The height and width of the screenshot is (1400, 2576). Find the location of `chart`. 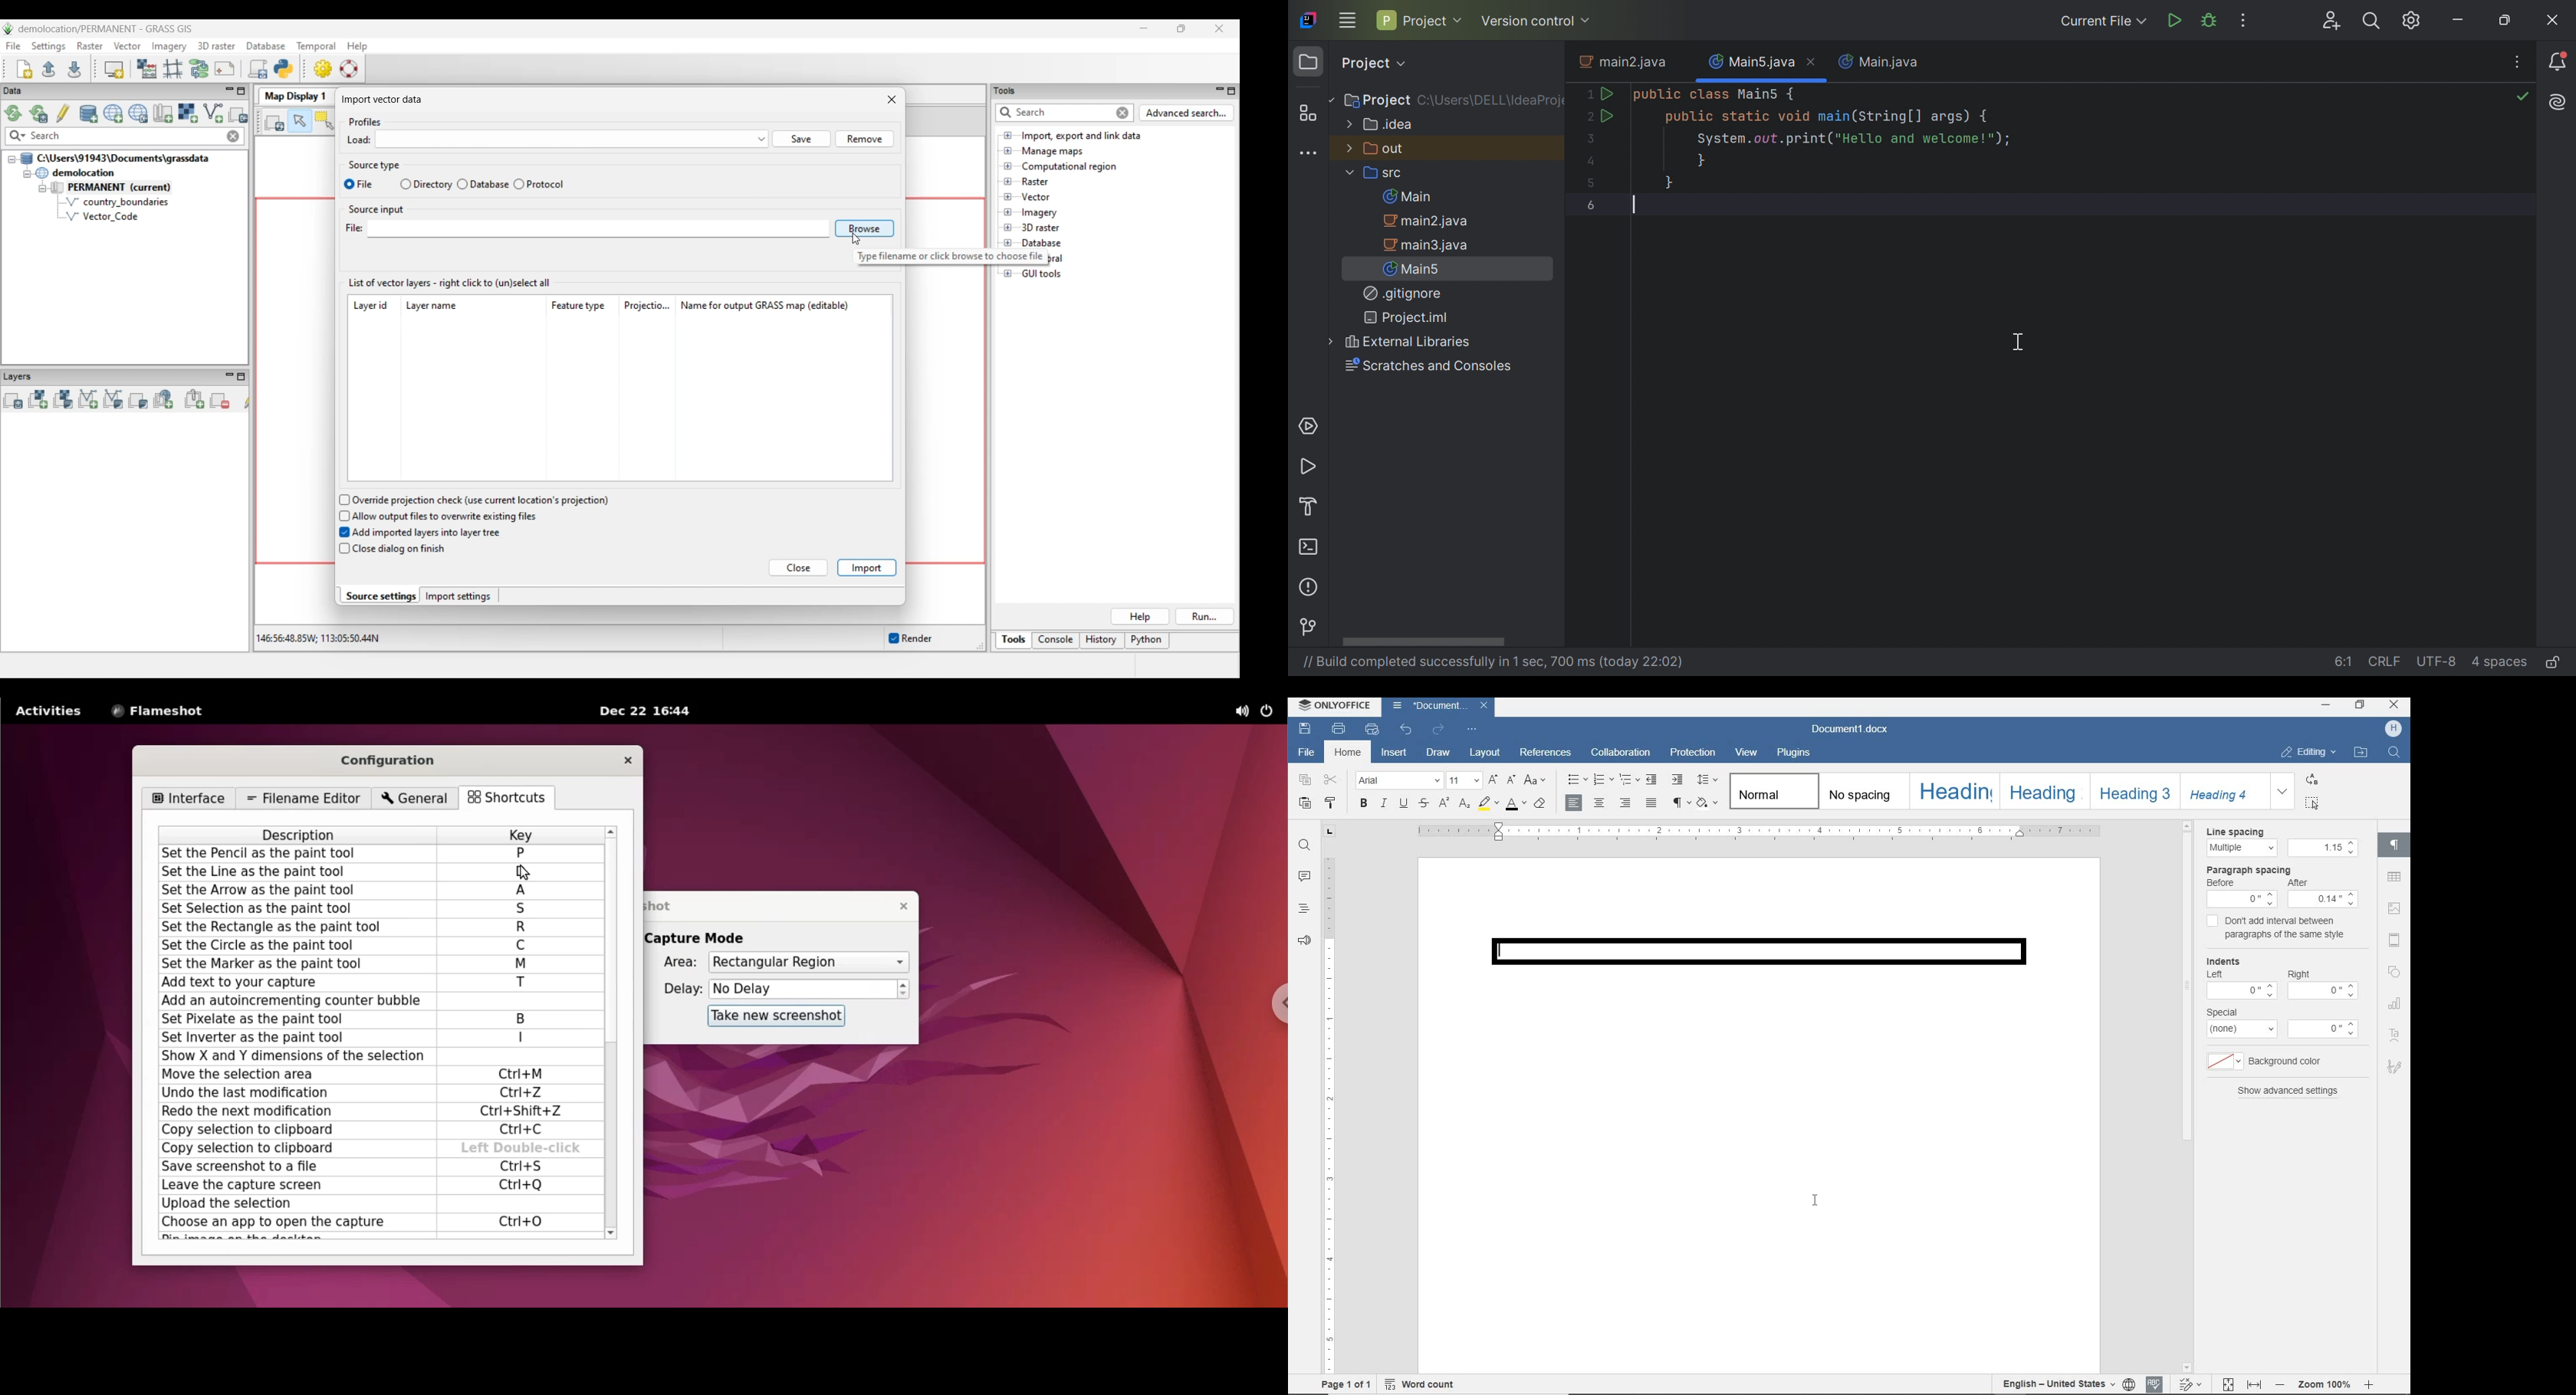

chart is located at coordinates (2395, 1003).